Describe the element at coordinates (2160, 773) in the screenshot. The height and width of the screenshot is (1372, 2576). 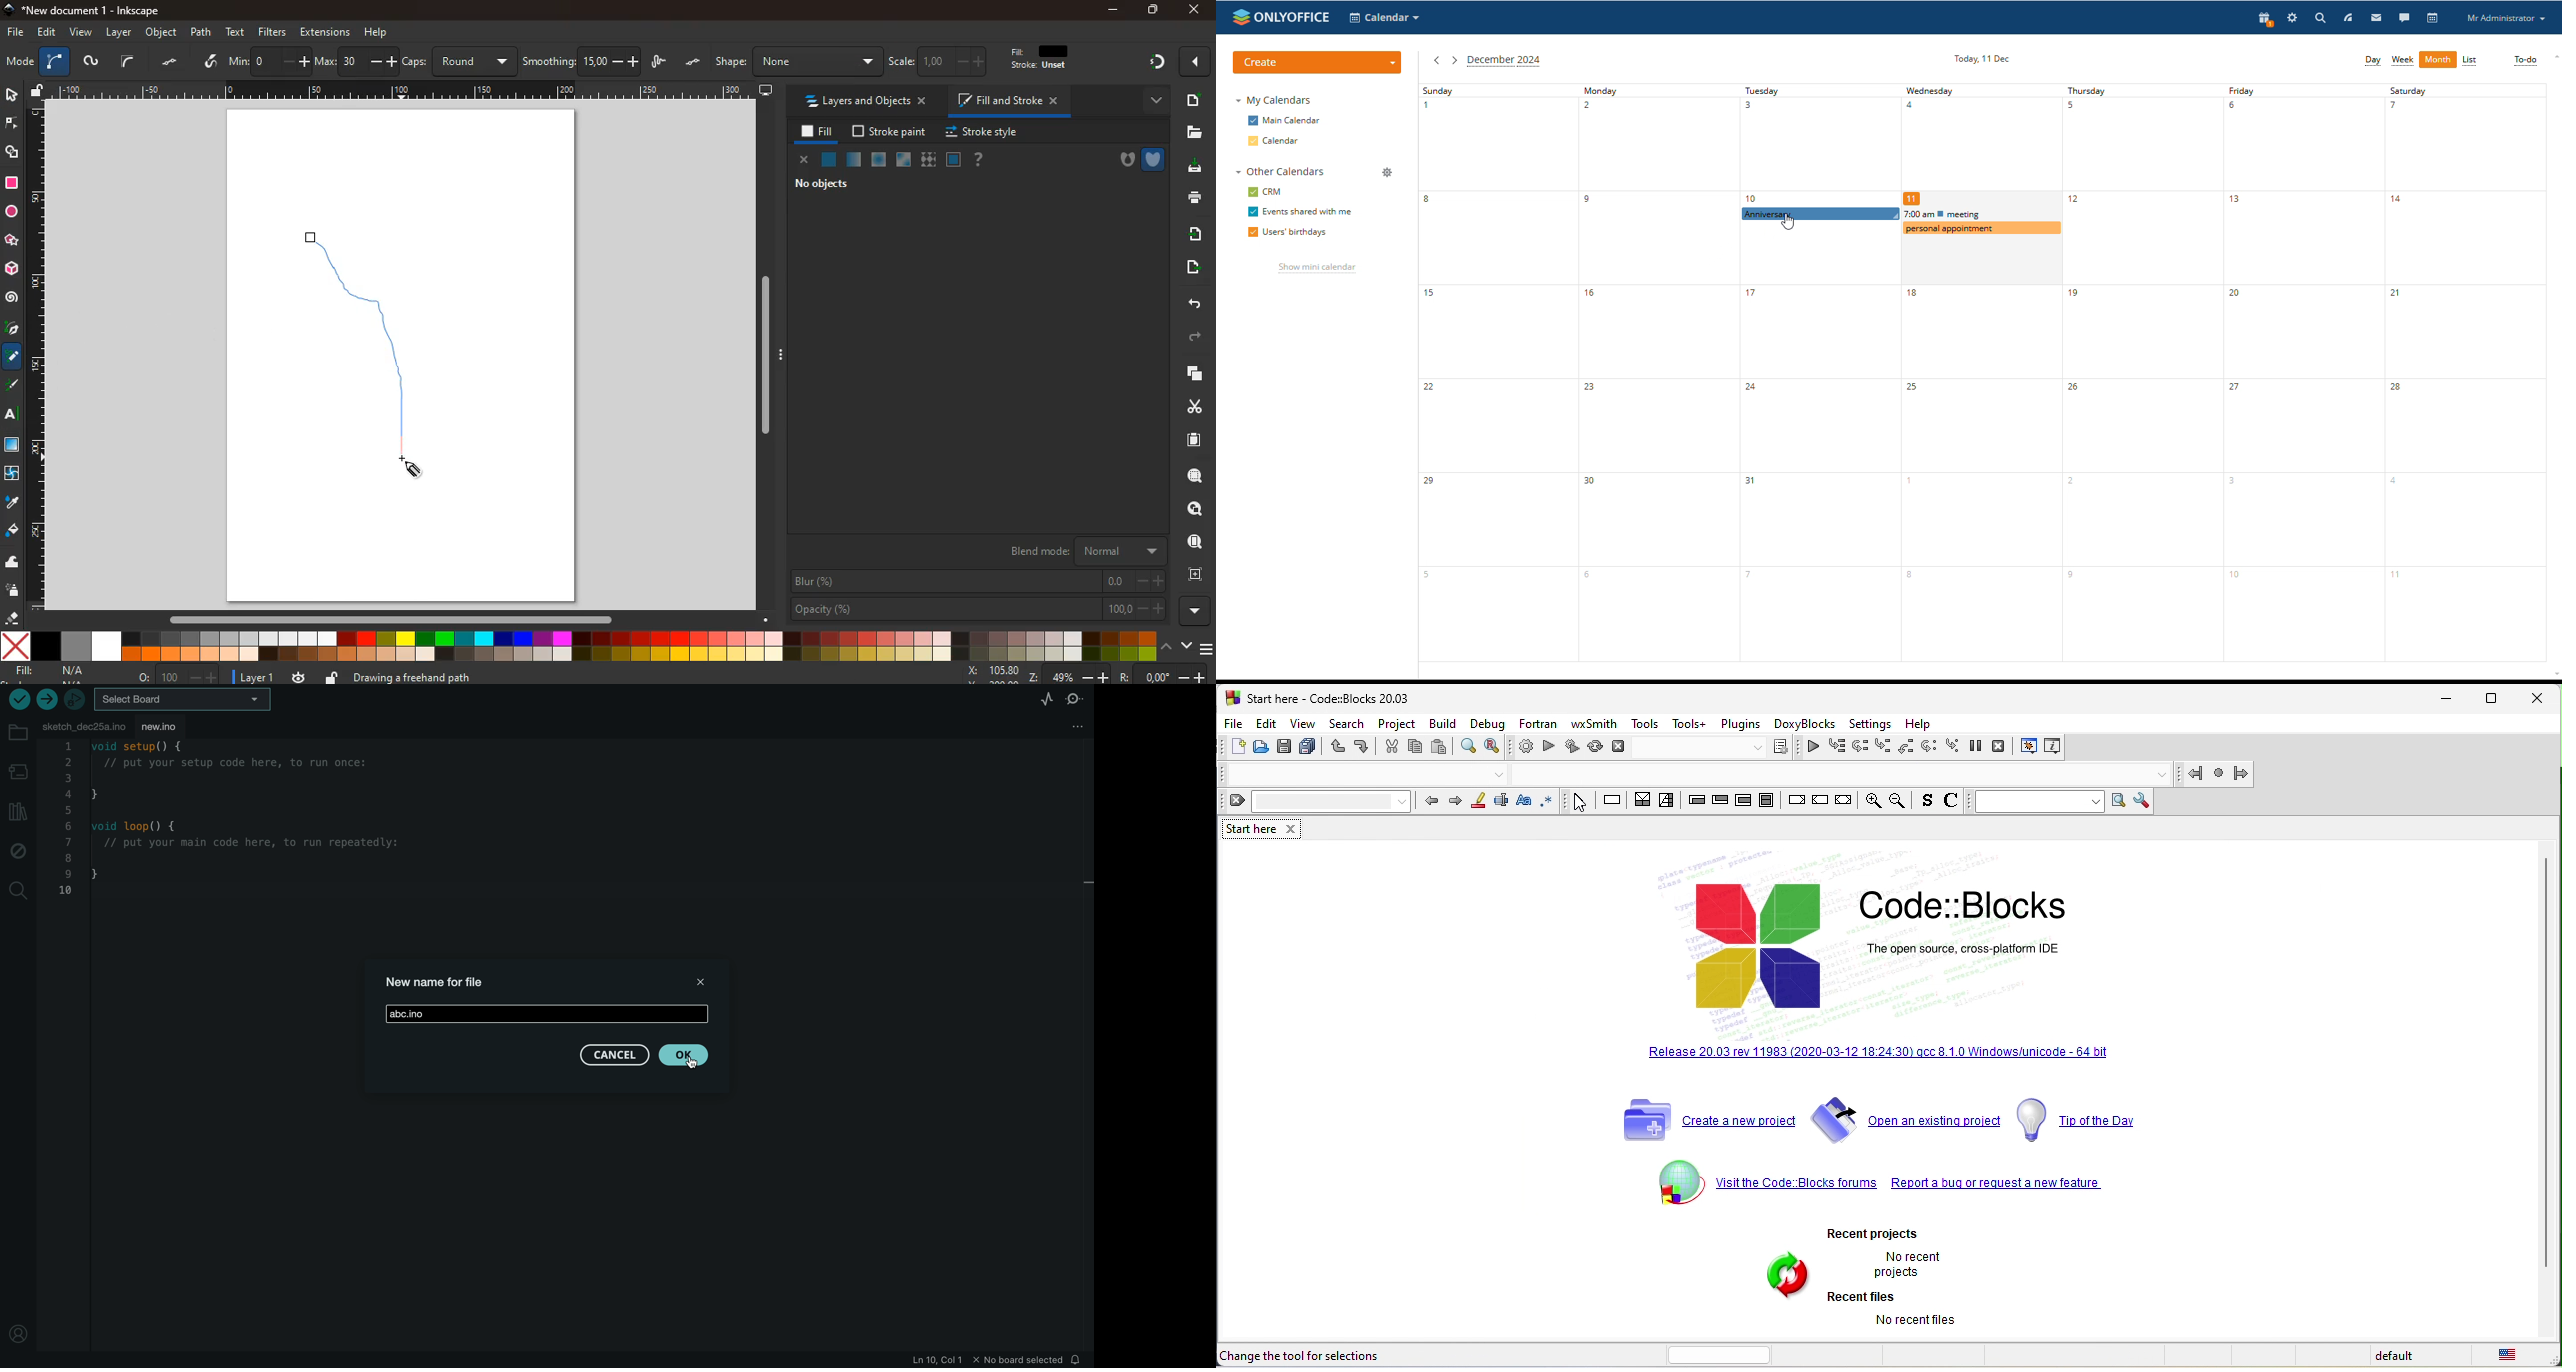
I see `drop down` at that location.